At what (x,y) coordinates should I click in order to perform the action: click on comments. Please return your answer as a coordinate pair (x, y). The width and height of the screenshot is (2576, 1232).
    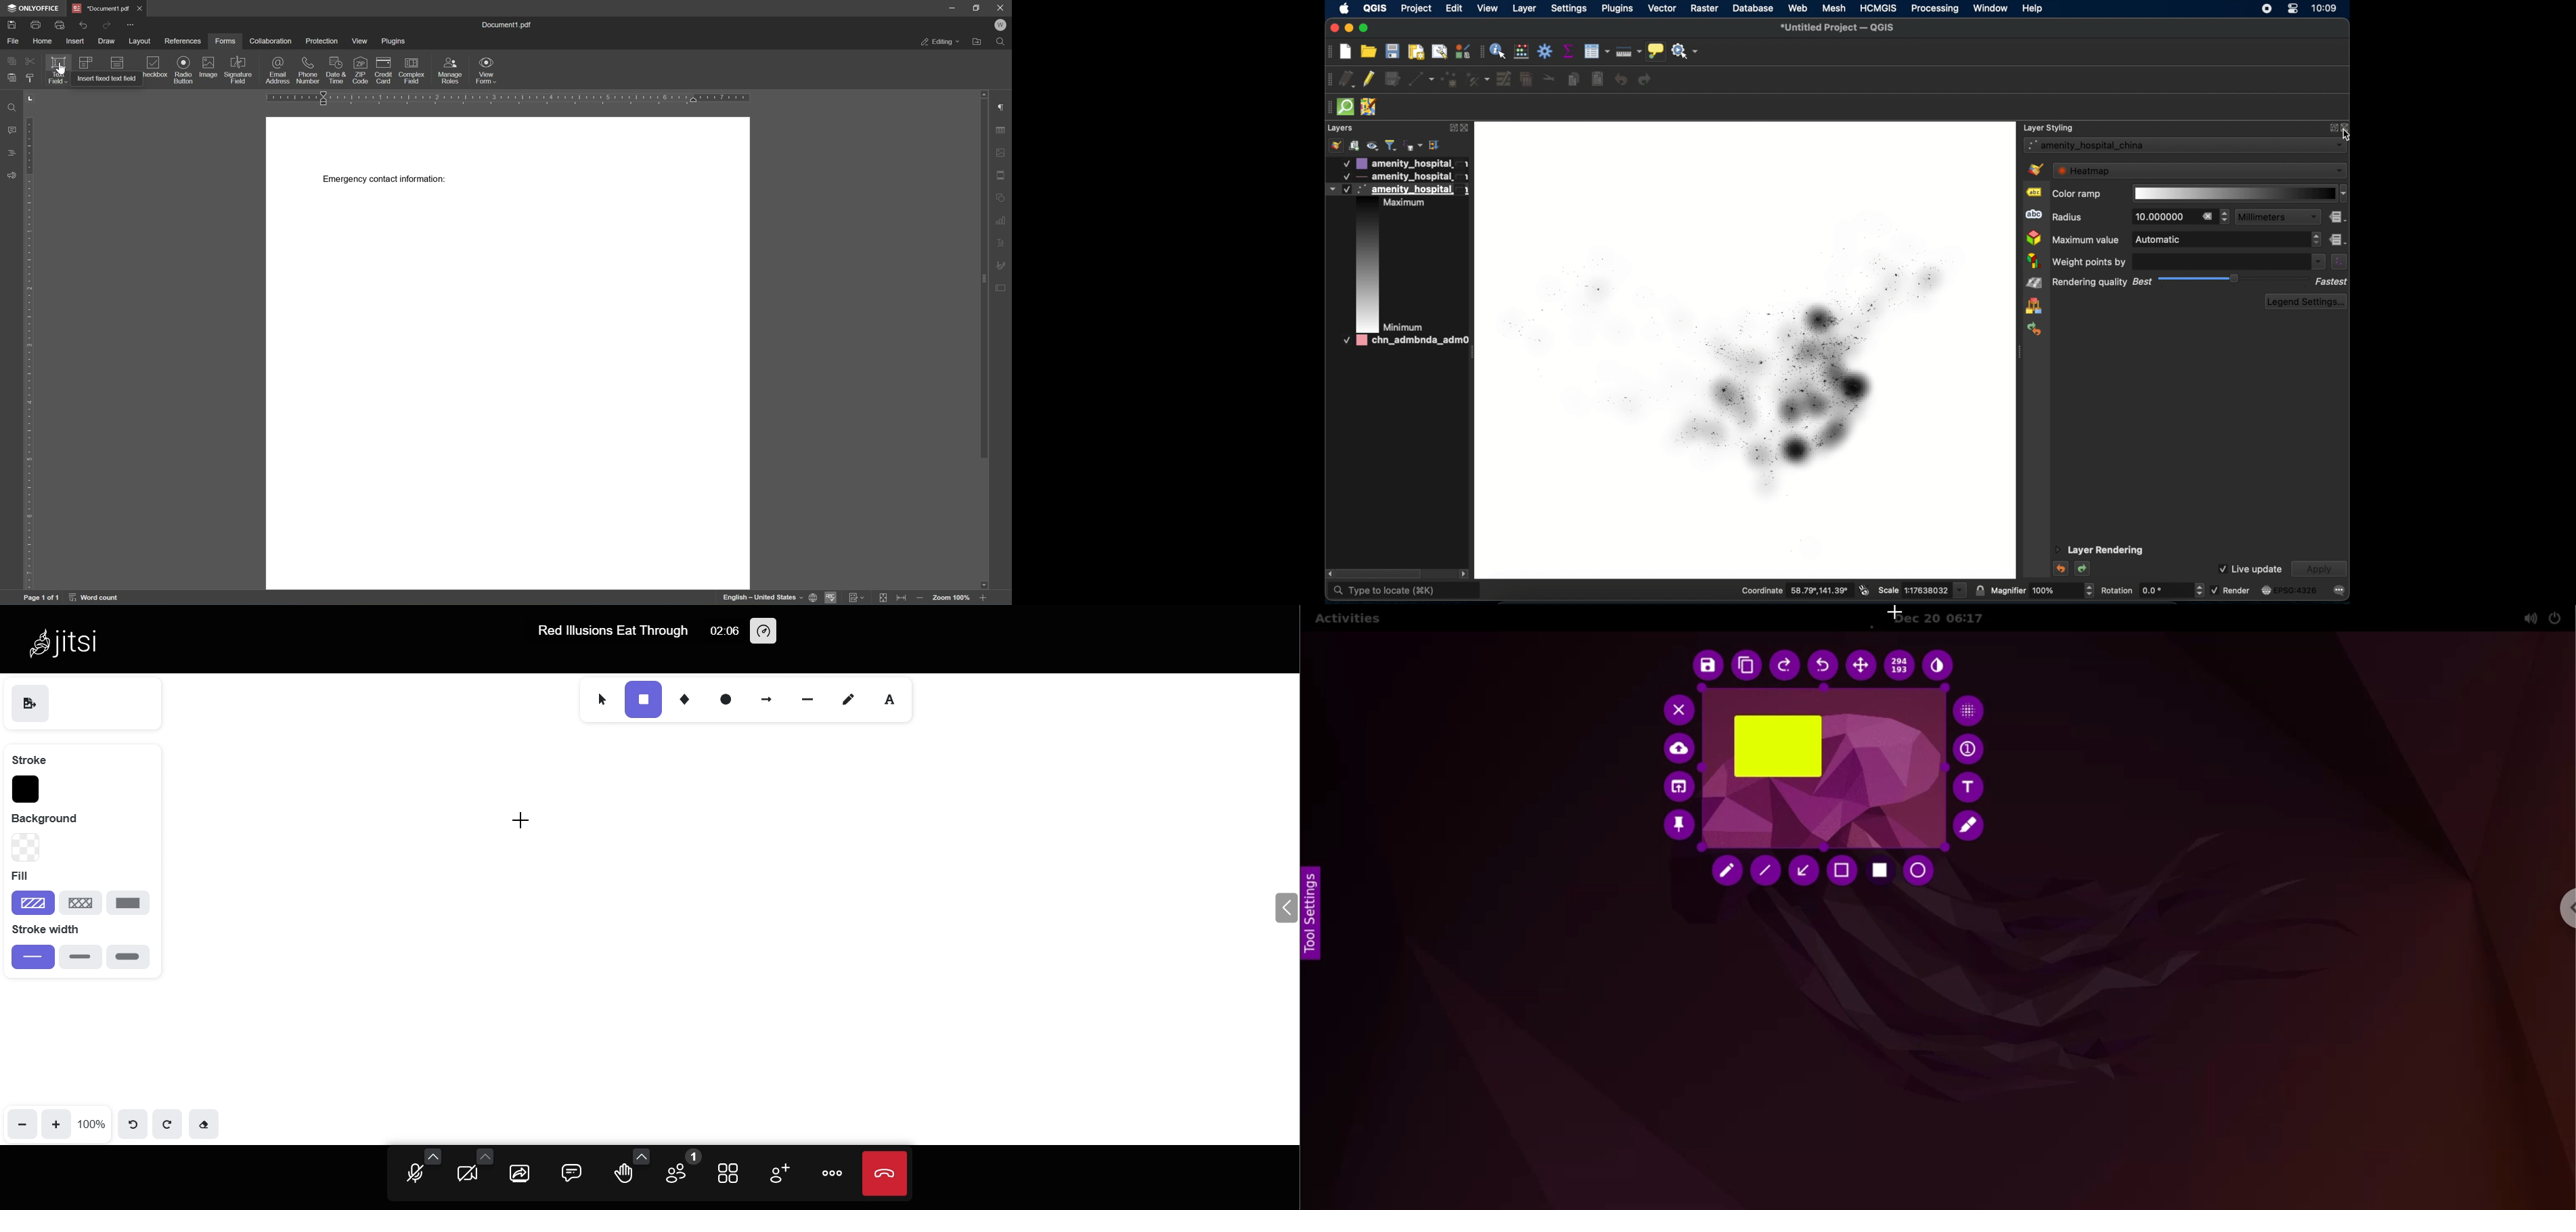
    Looking at the image, I should click on (11, 131).